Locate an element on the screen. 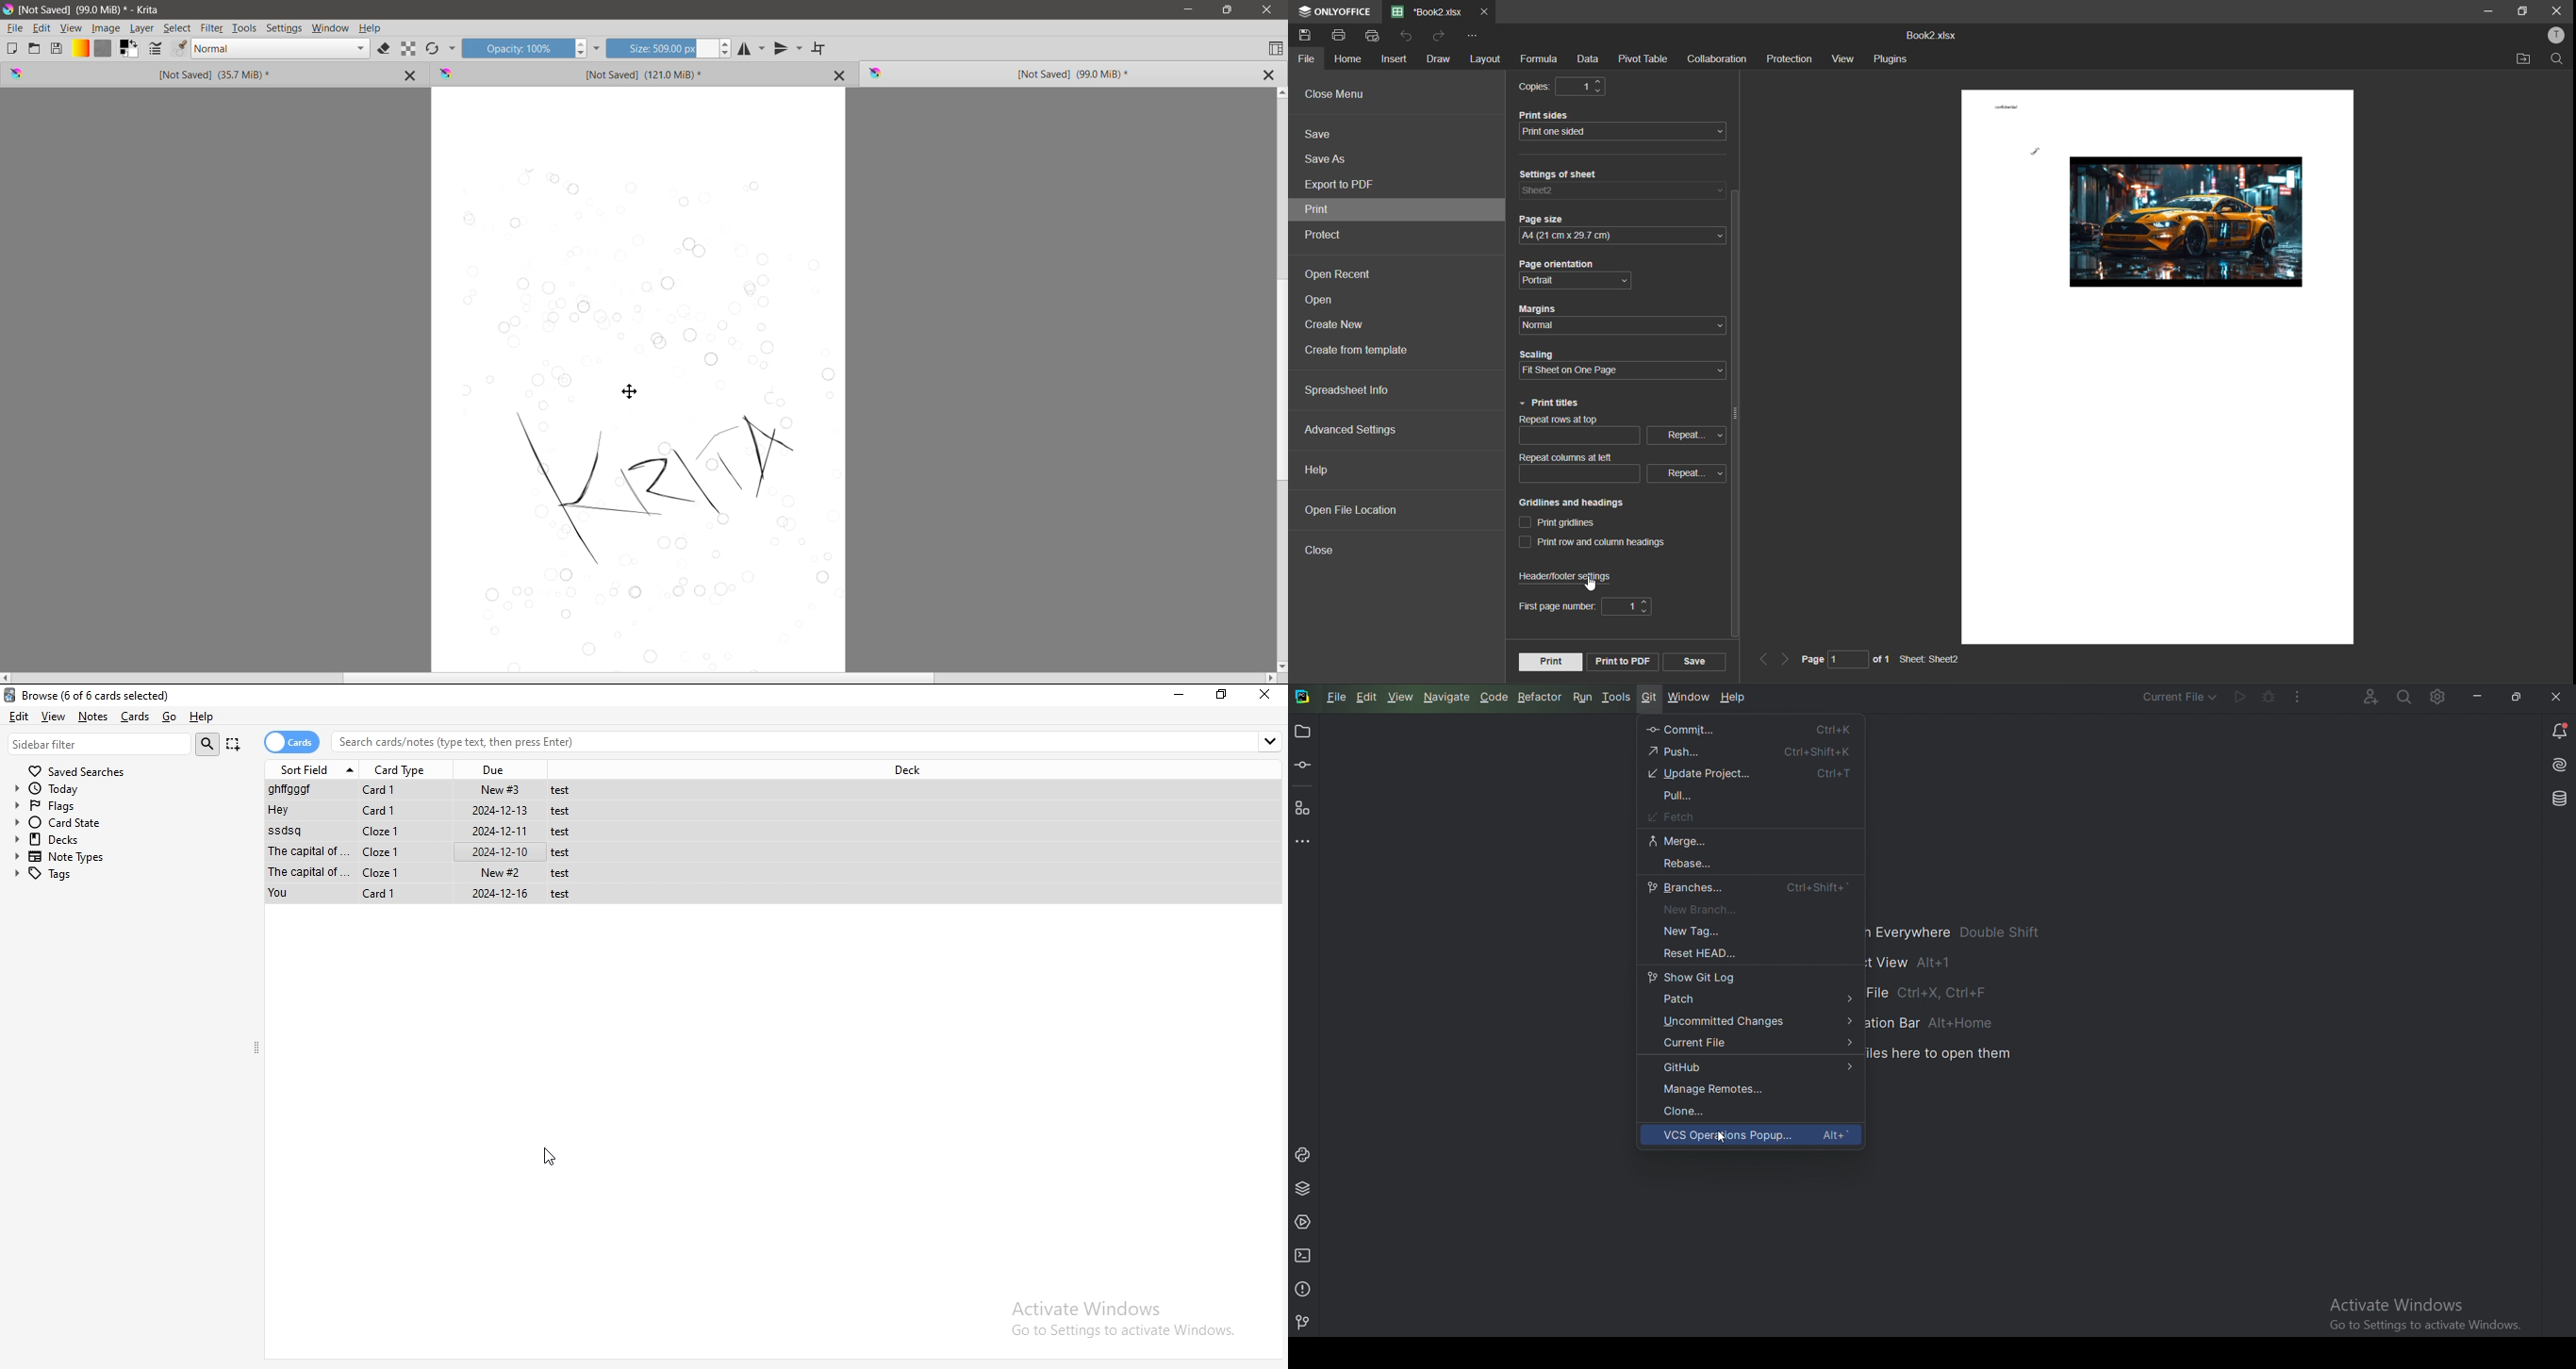 Image resolution: width=2576 pixels, height=1372 pixels. sidebar filter is located at coordinates (100, 744).